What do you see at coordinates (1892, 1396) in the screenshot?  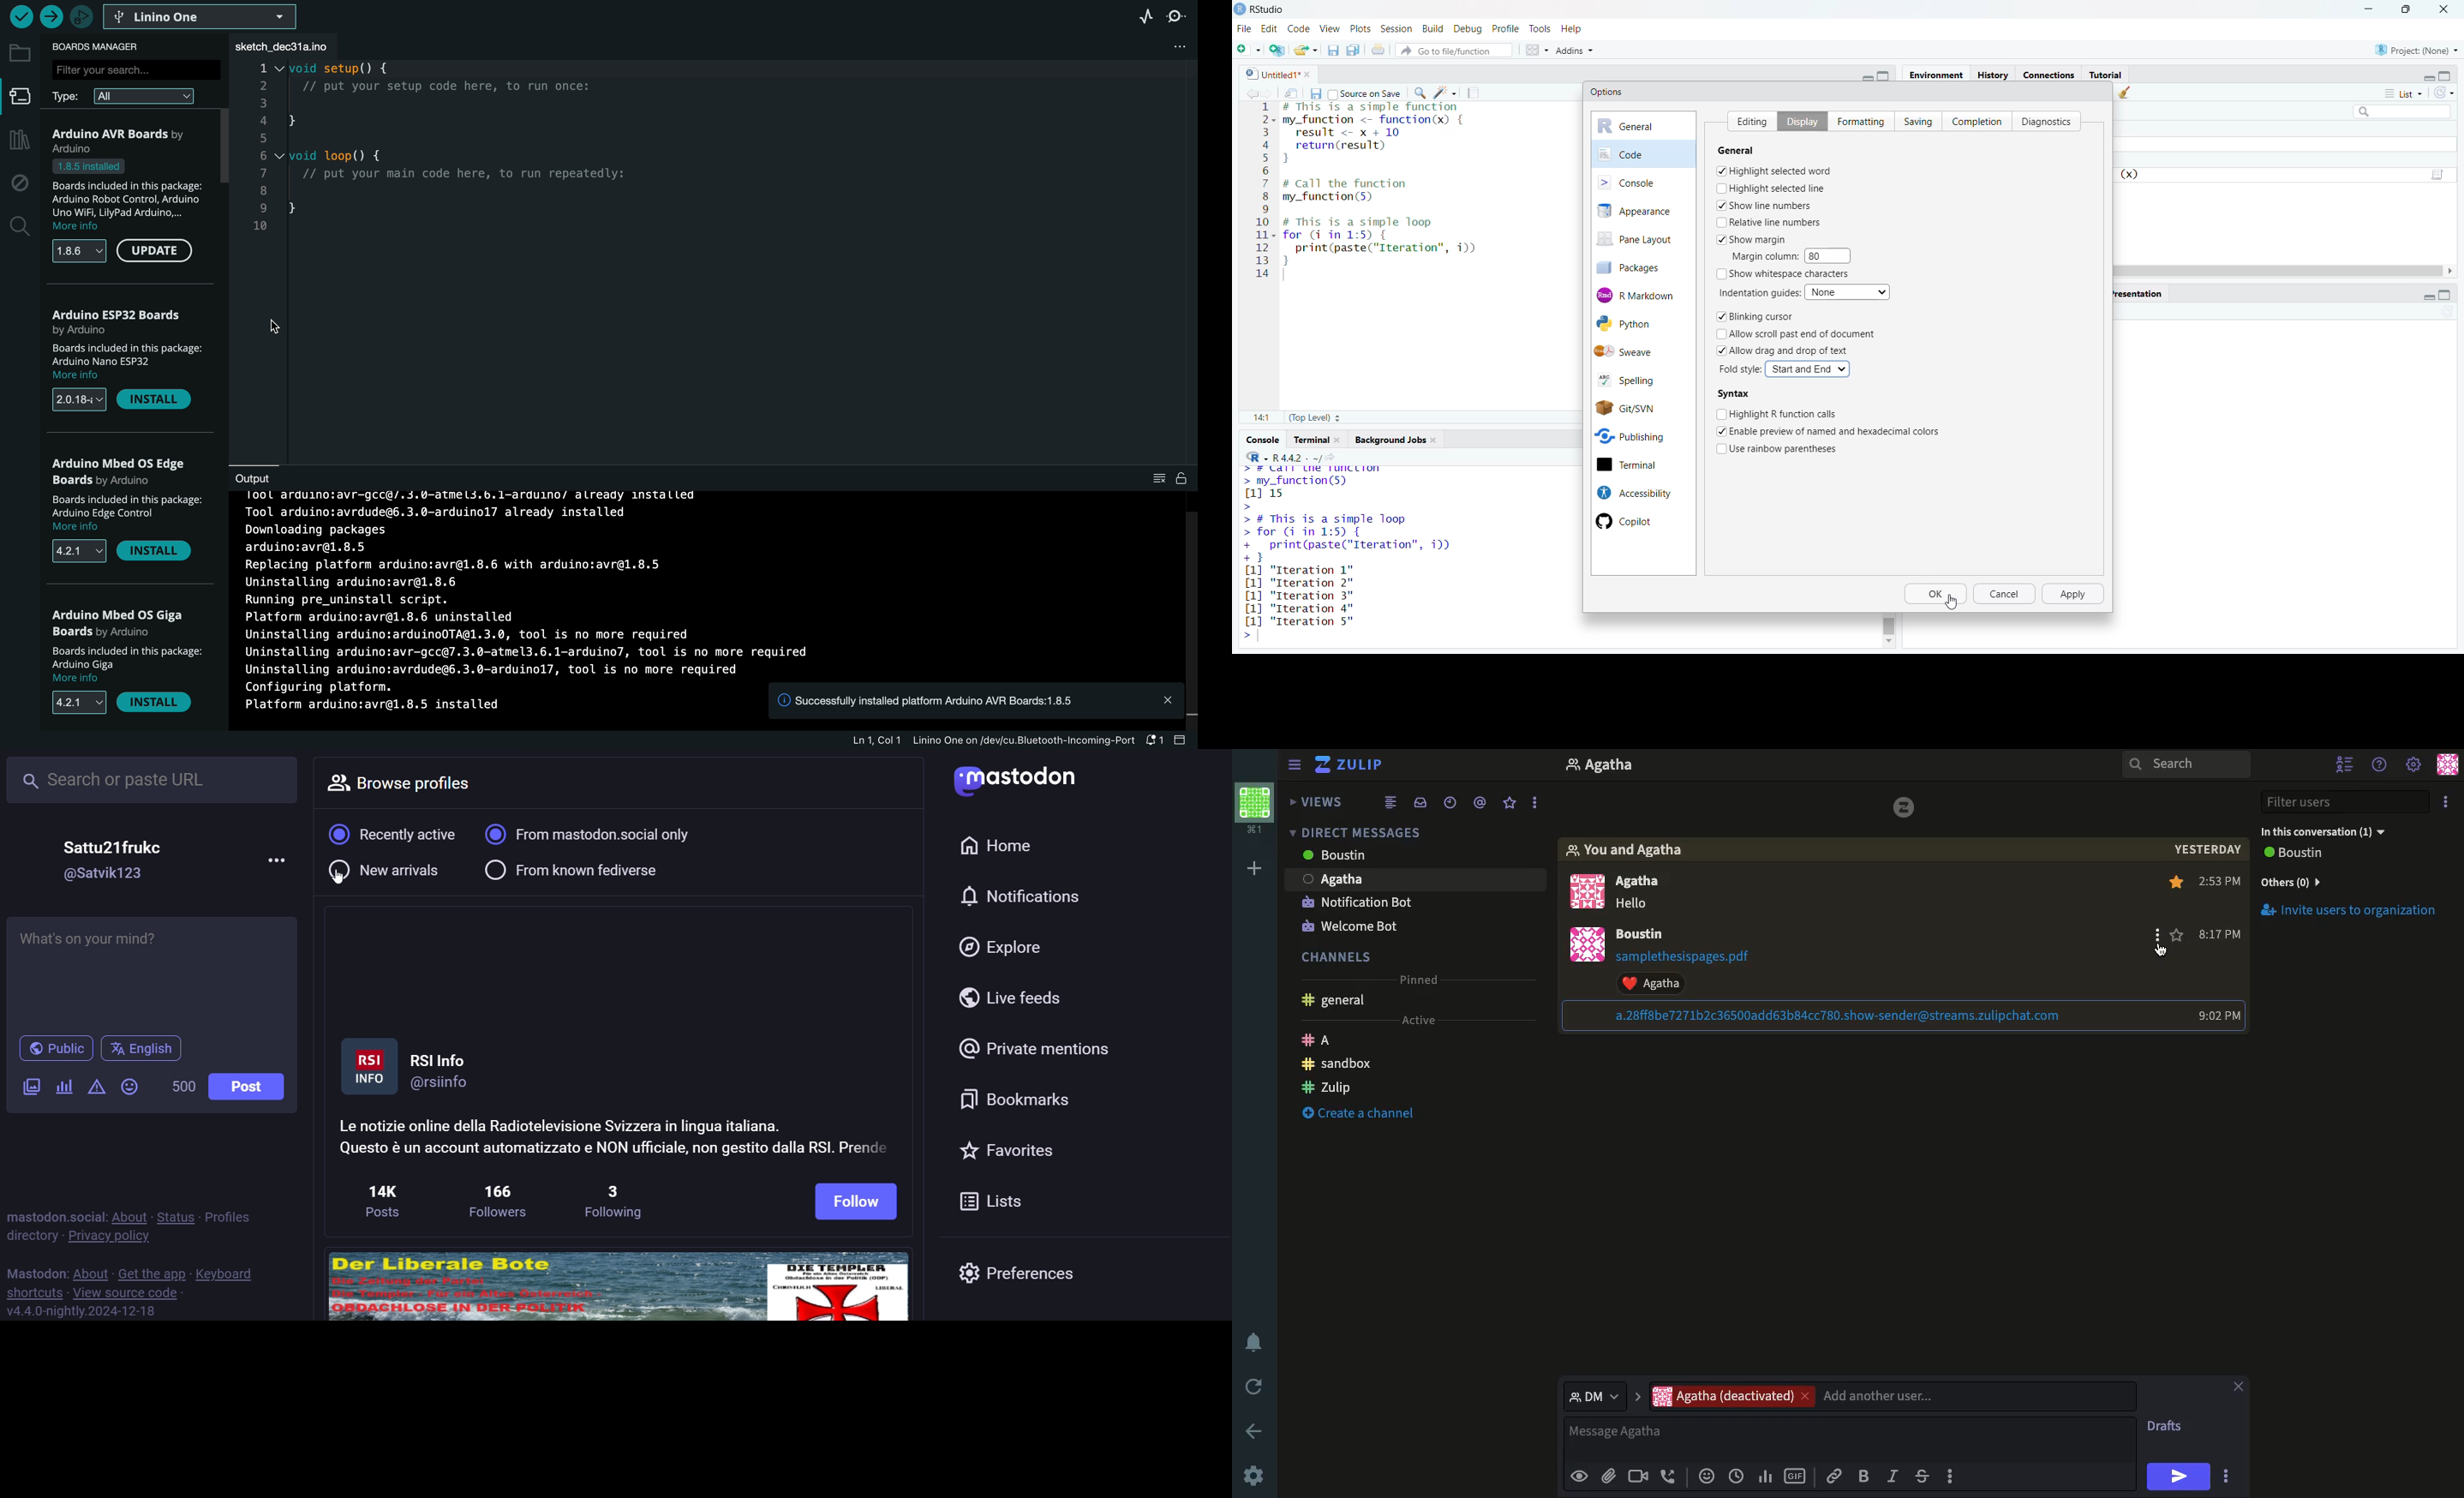 I see `Users` at bounding box center [1892, 1396].